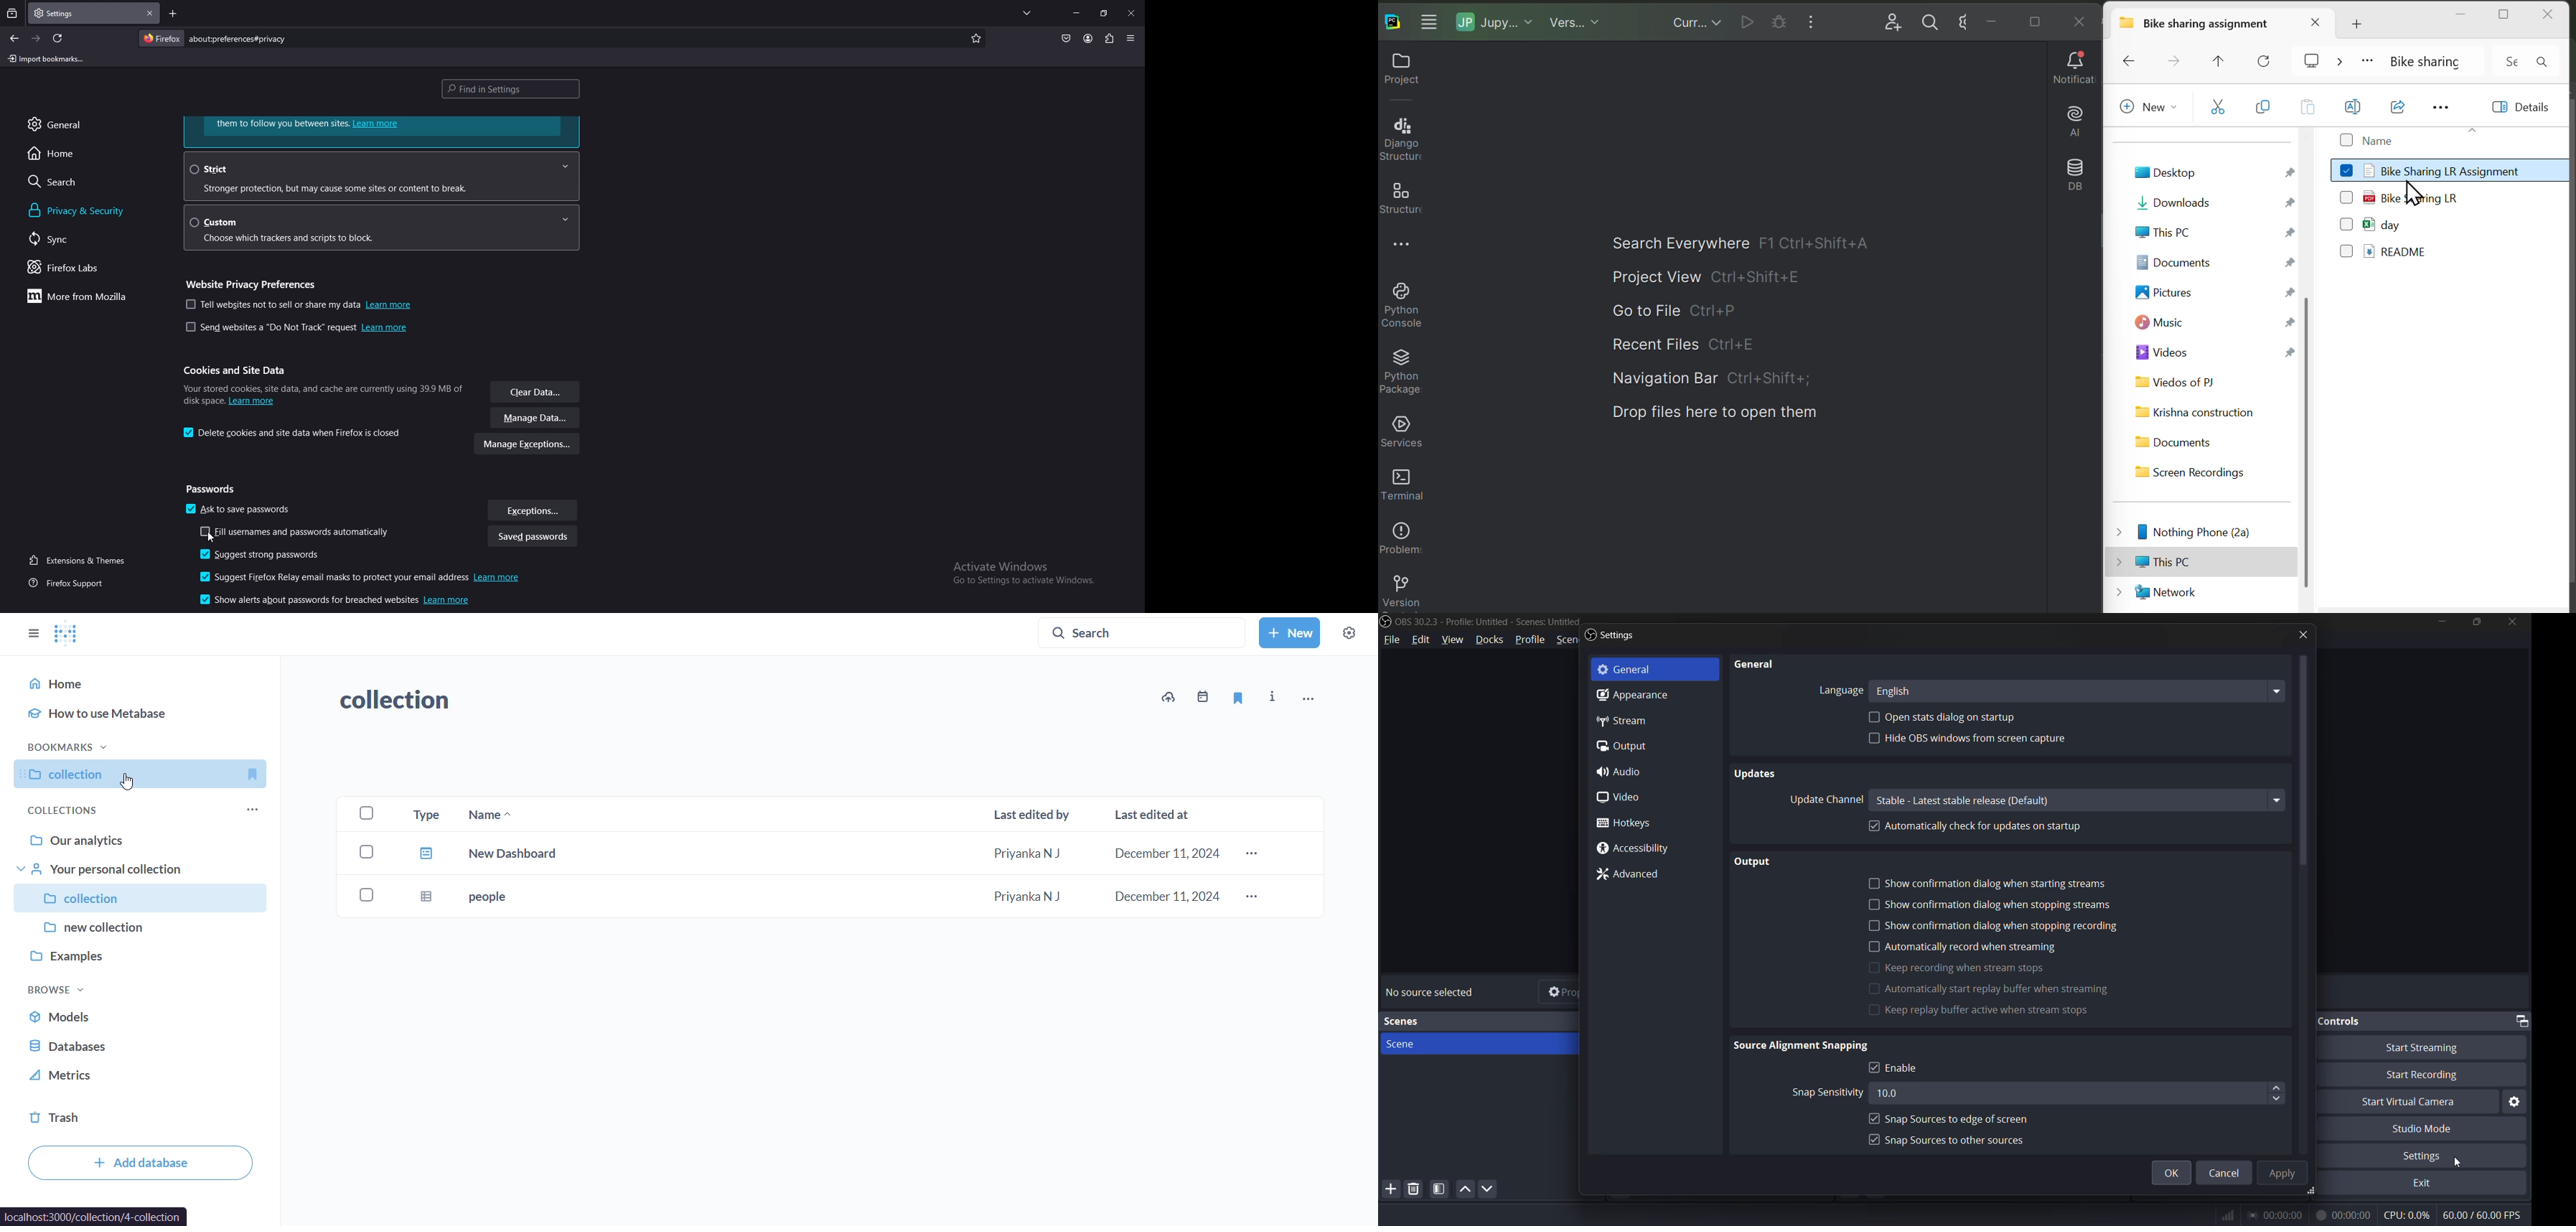 This screenshot has height=1232, width=2576. Describe the element at coordinates (2413, 1021) in the screenshot. I see `controls` at that location.